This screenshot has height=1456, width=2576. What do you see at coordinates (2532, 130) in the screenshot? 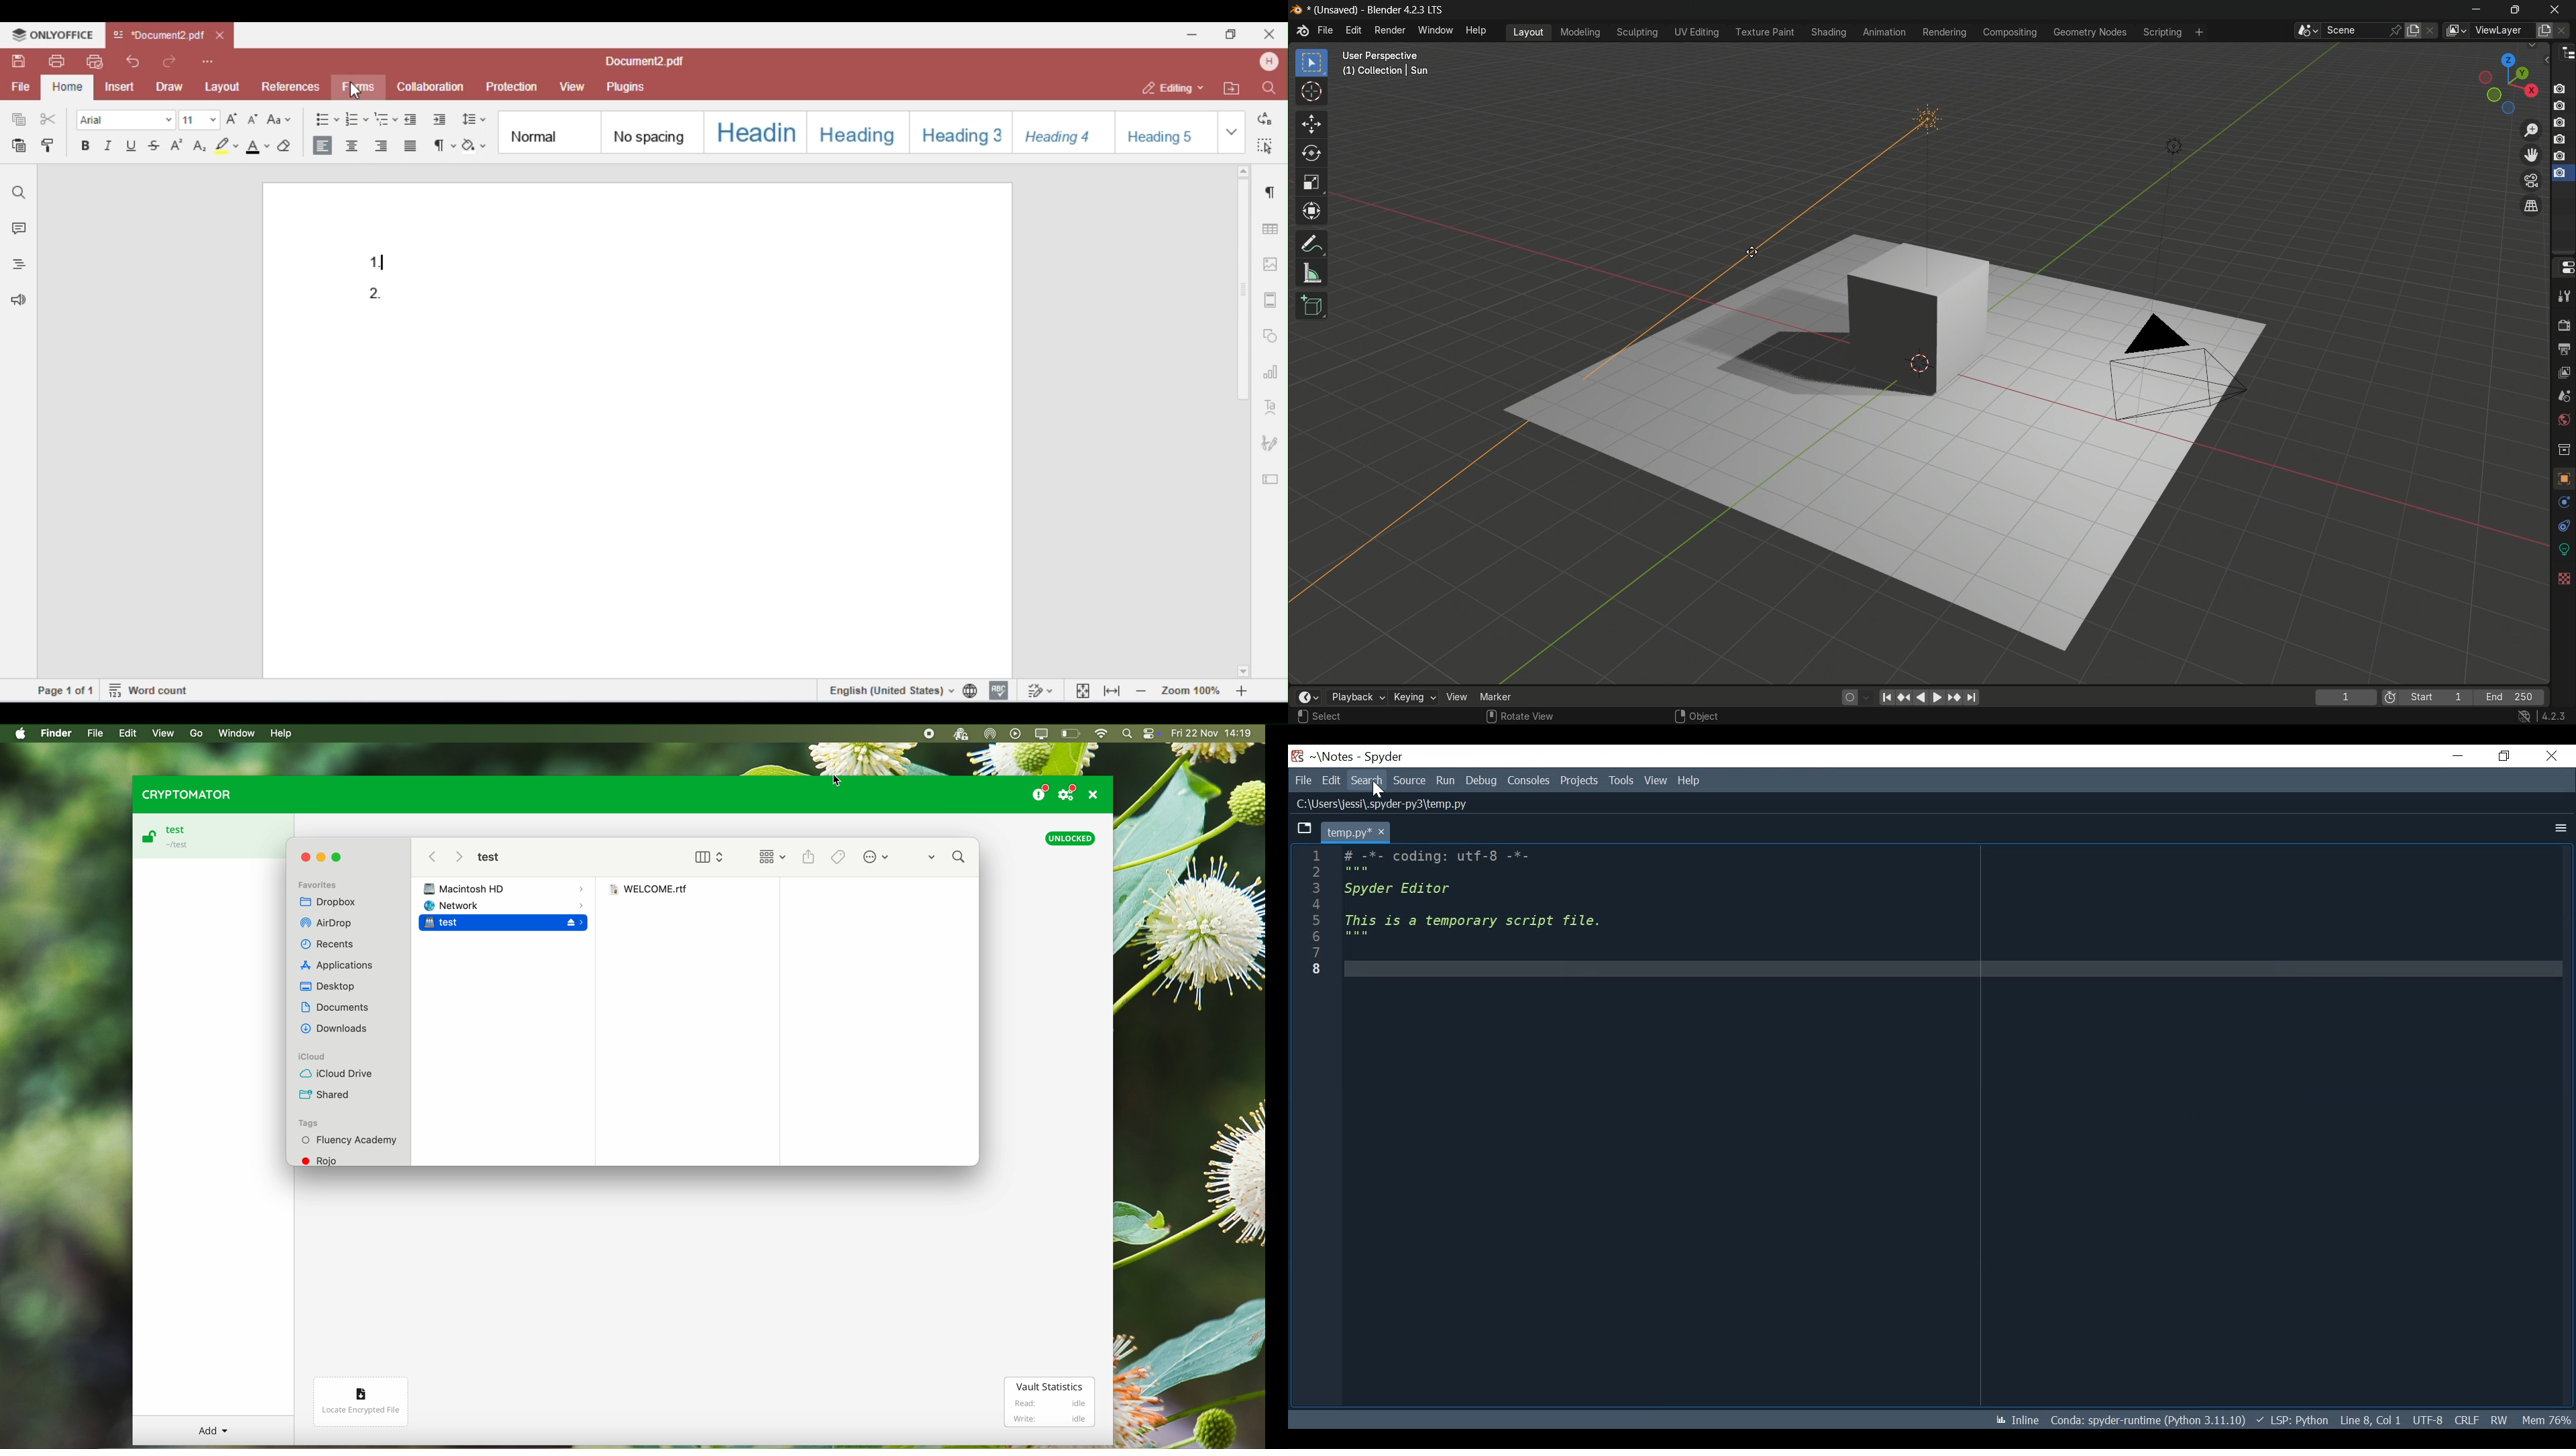
I see `zoom in/out` at bounding box center [2532, 130].